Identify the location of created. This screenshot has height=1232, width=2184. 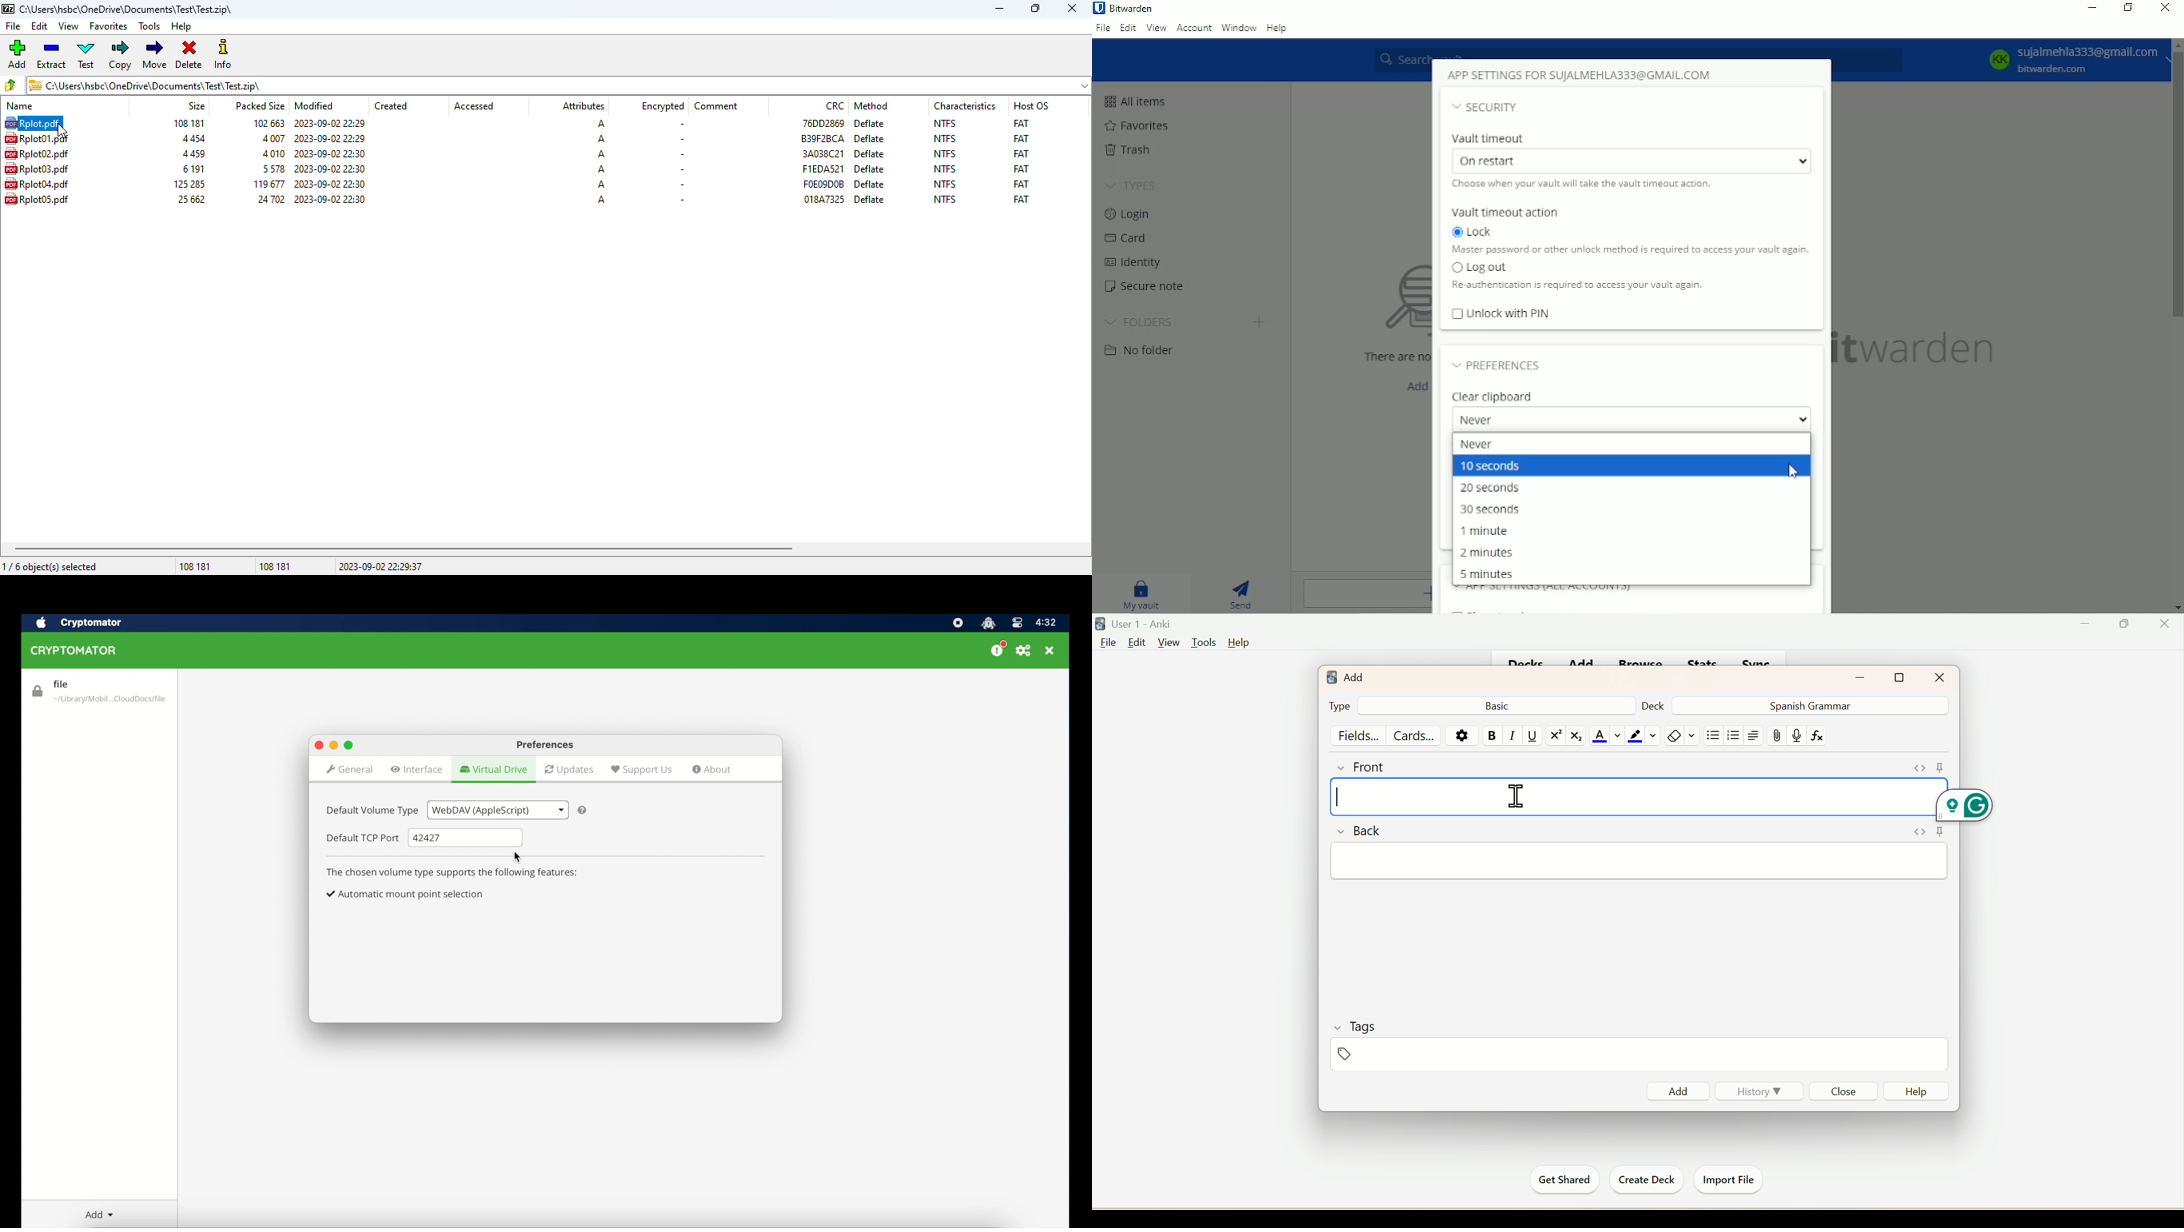
(391, 106).